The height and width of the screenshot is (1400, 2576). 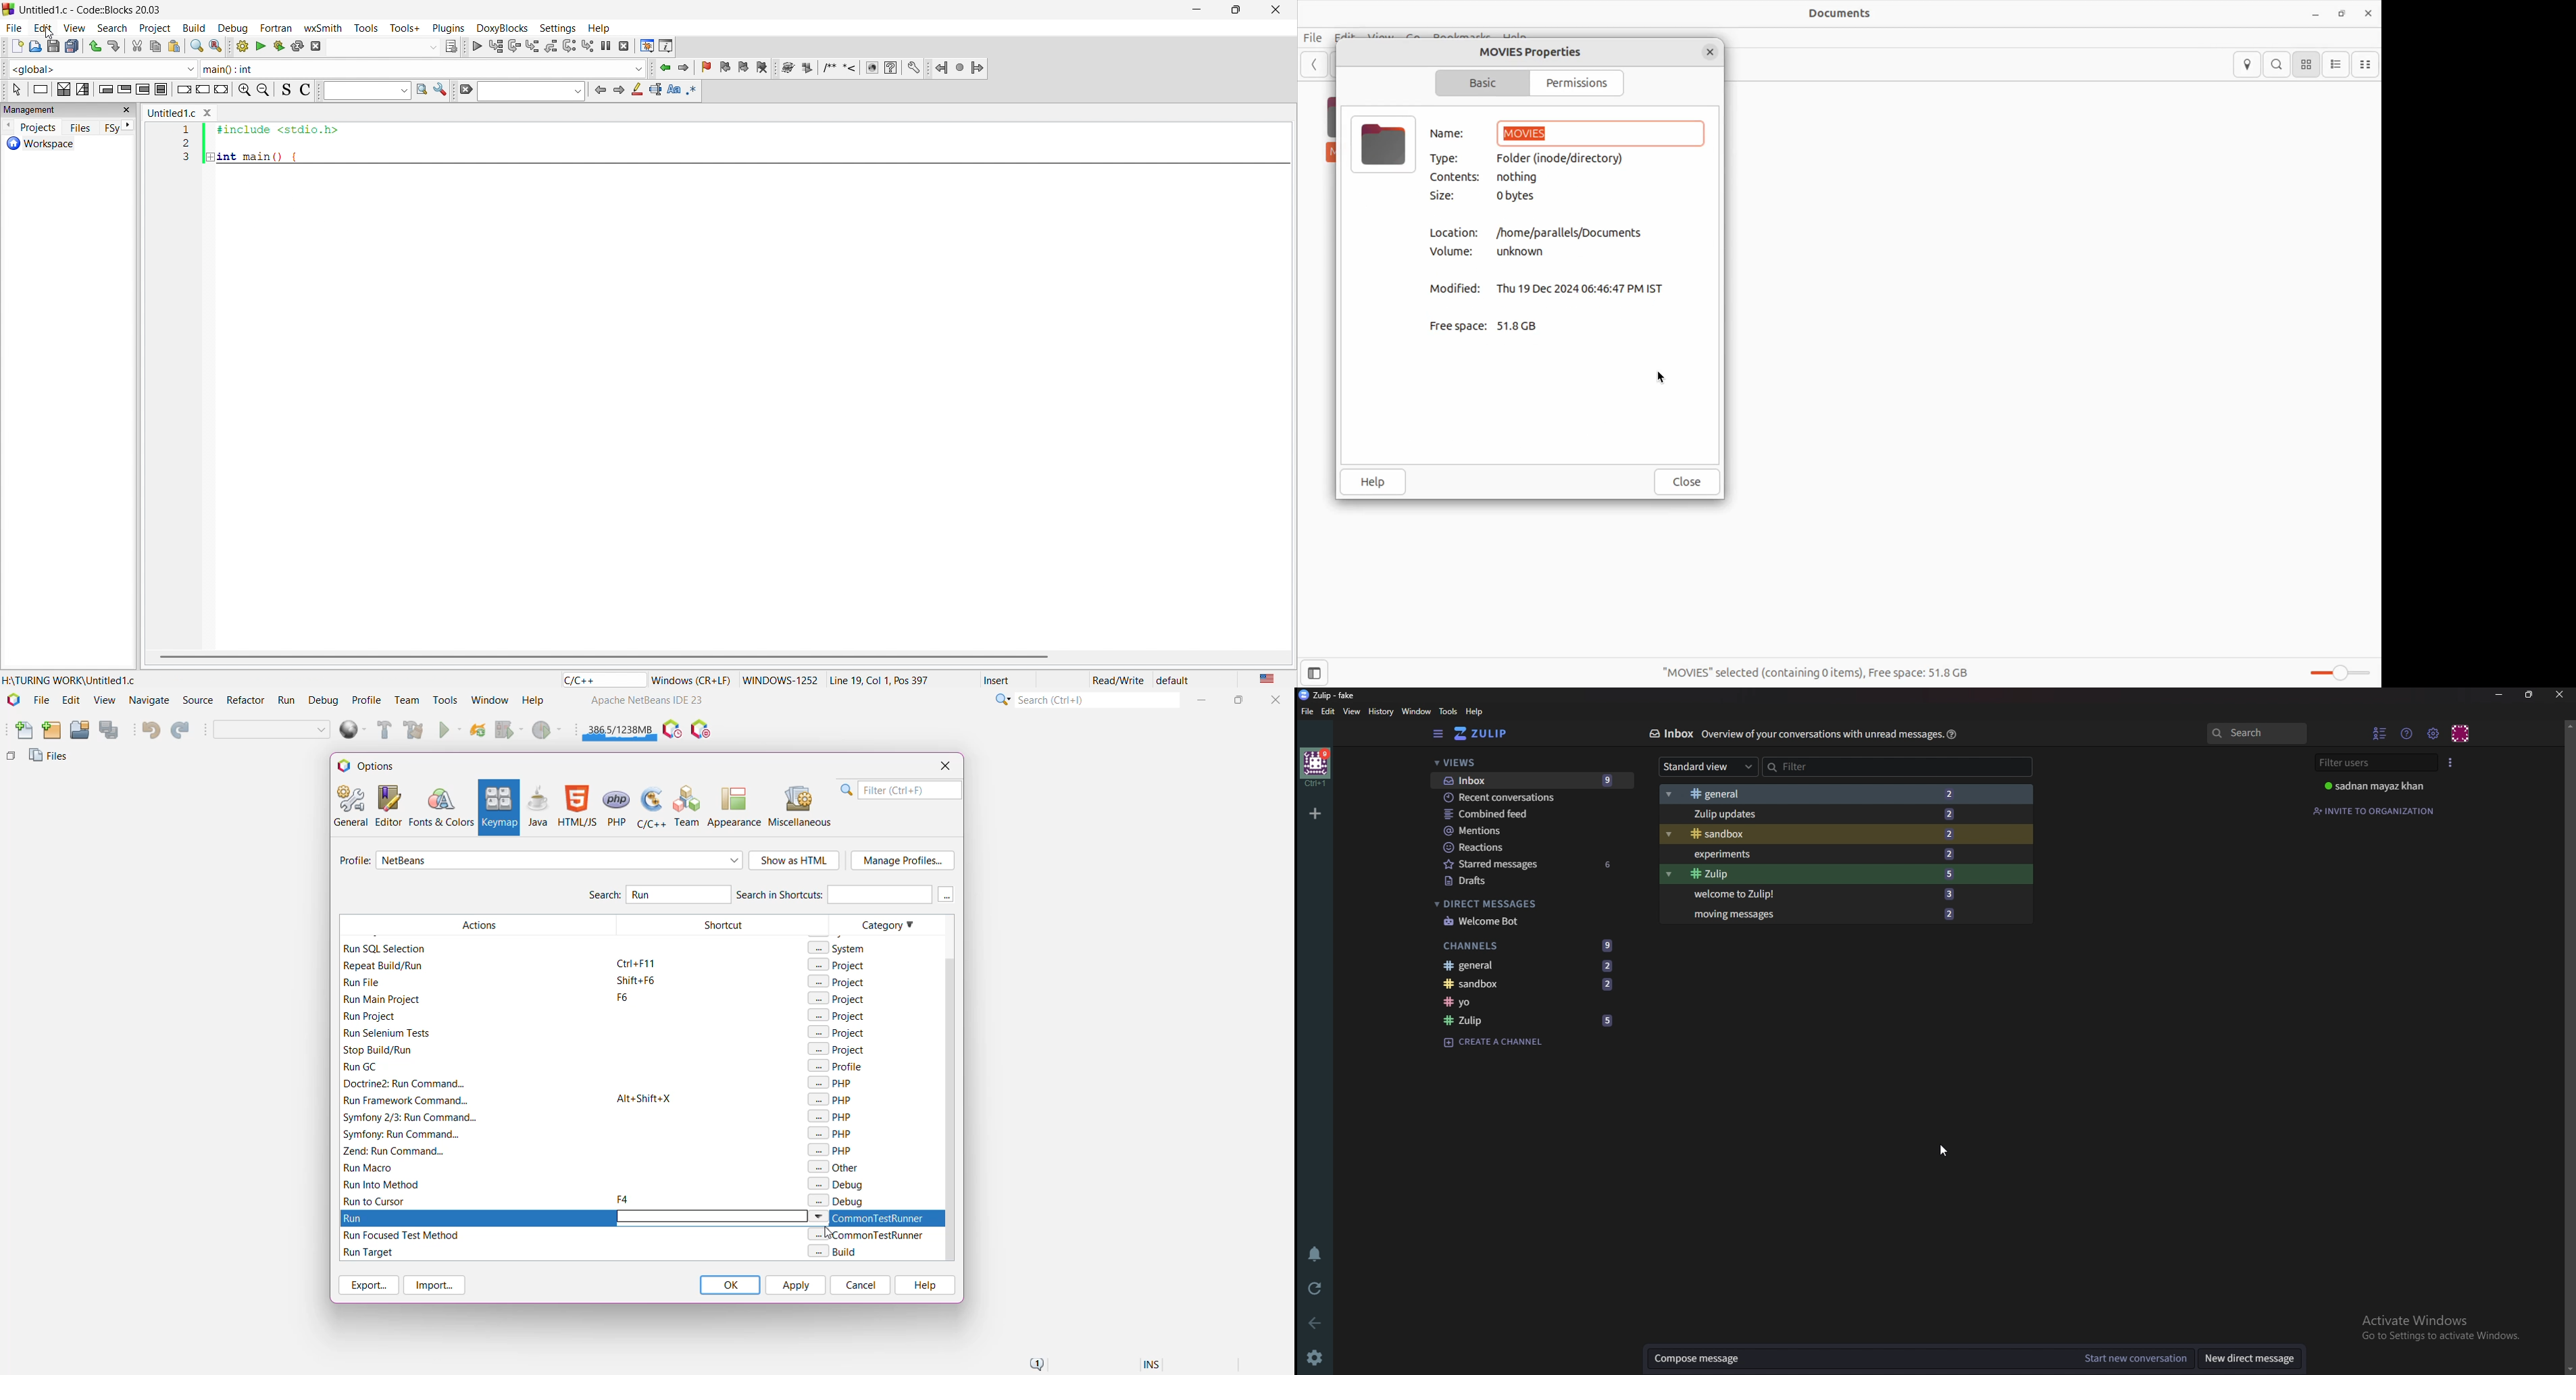 I want to click on General, so click(x=1536, y=965).